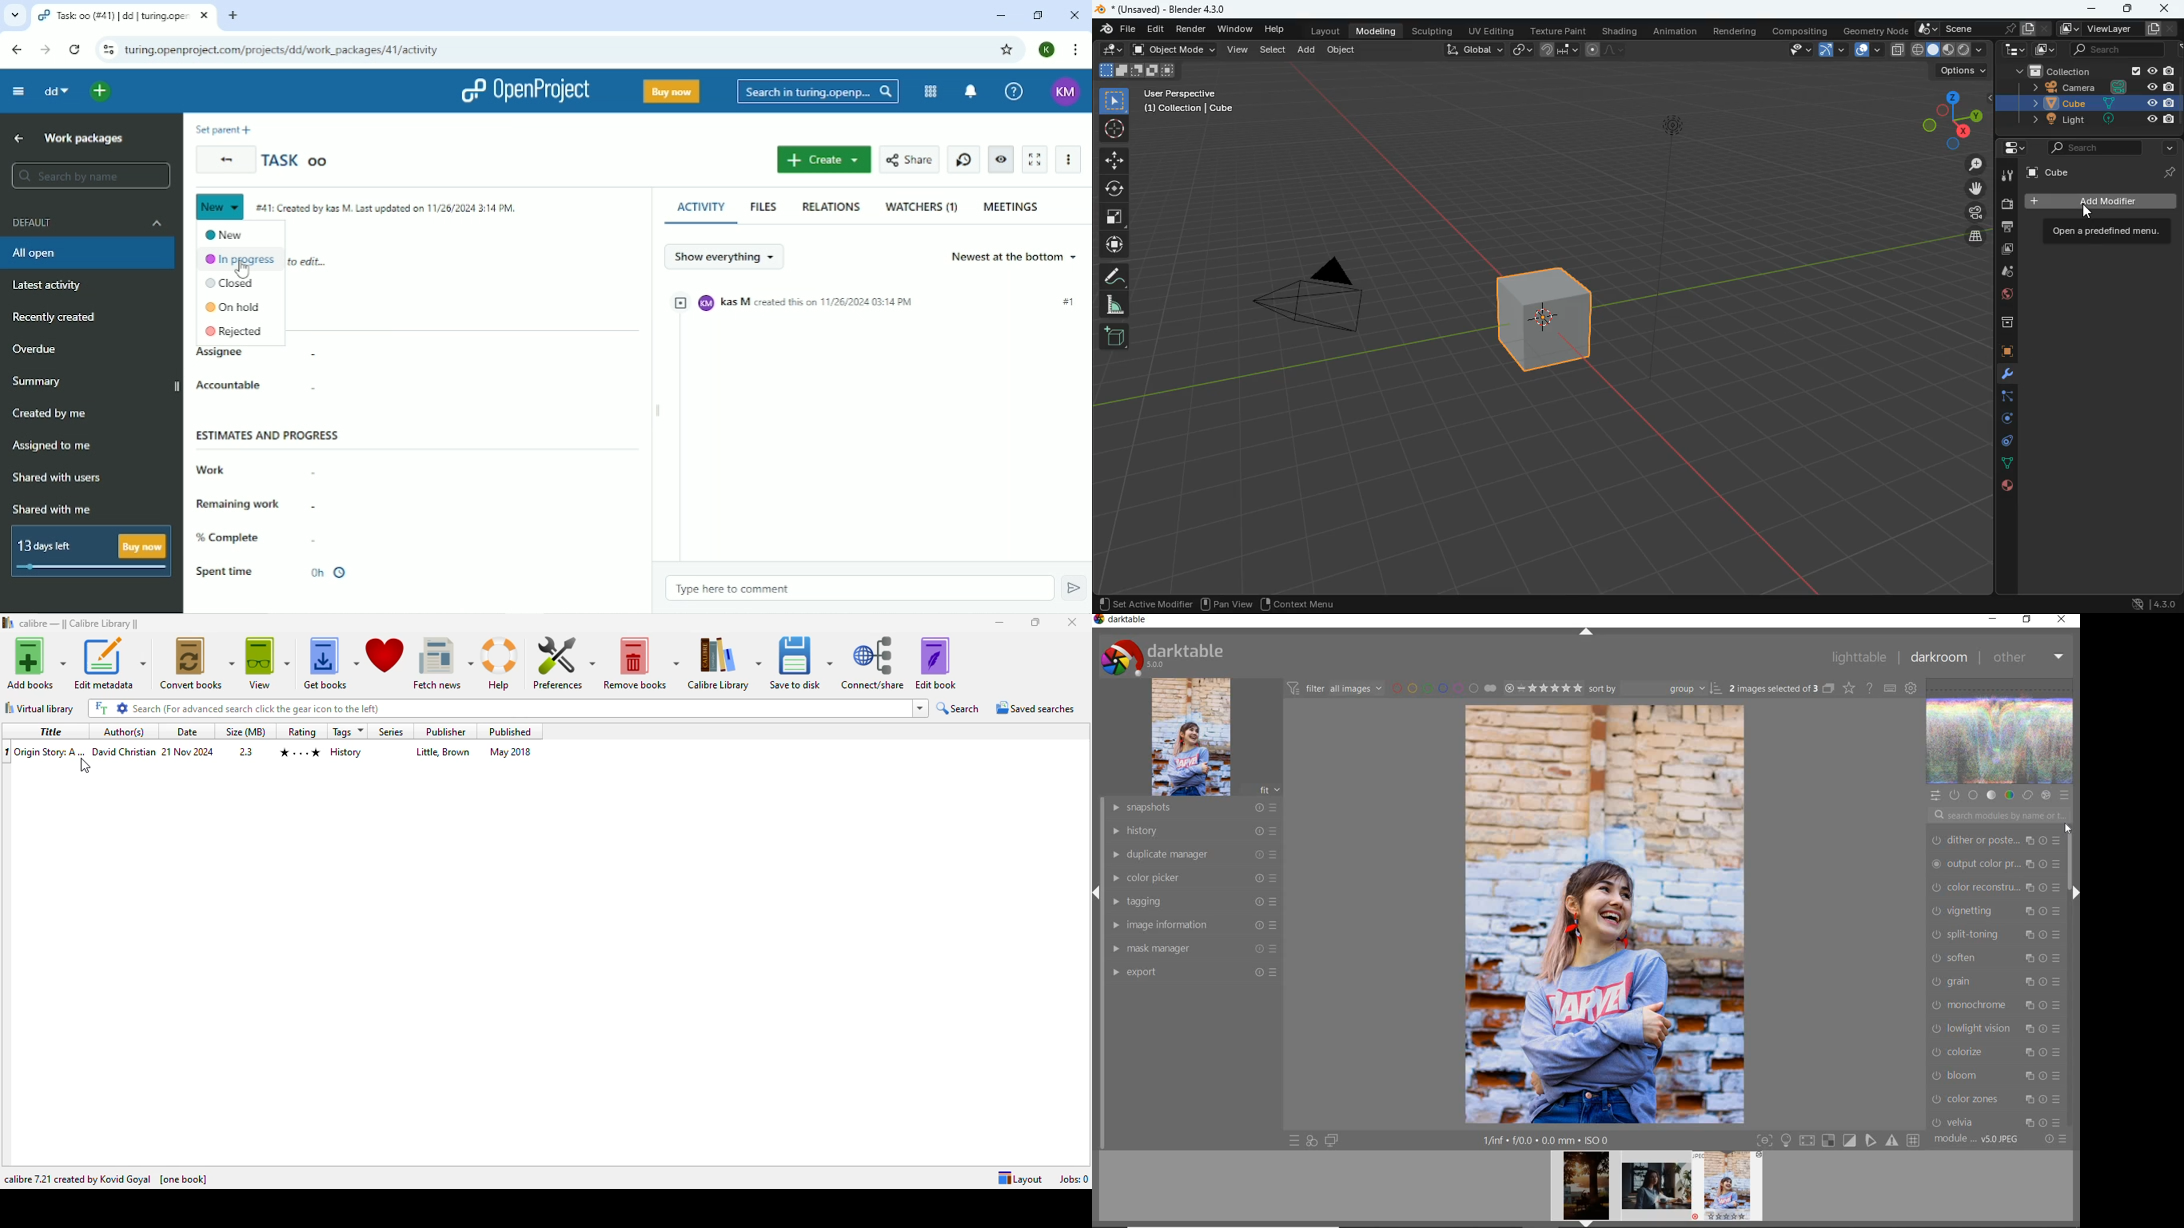  I want to click on filter image, so click(1334, 688).